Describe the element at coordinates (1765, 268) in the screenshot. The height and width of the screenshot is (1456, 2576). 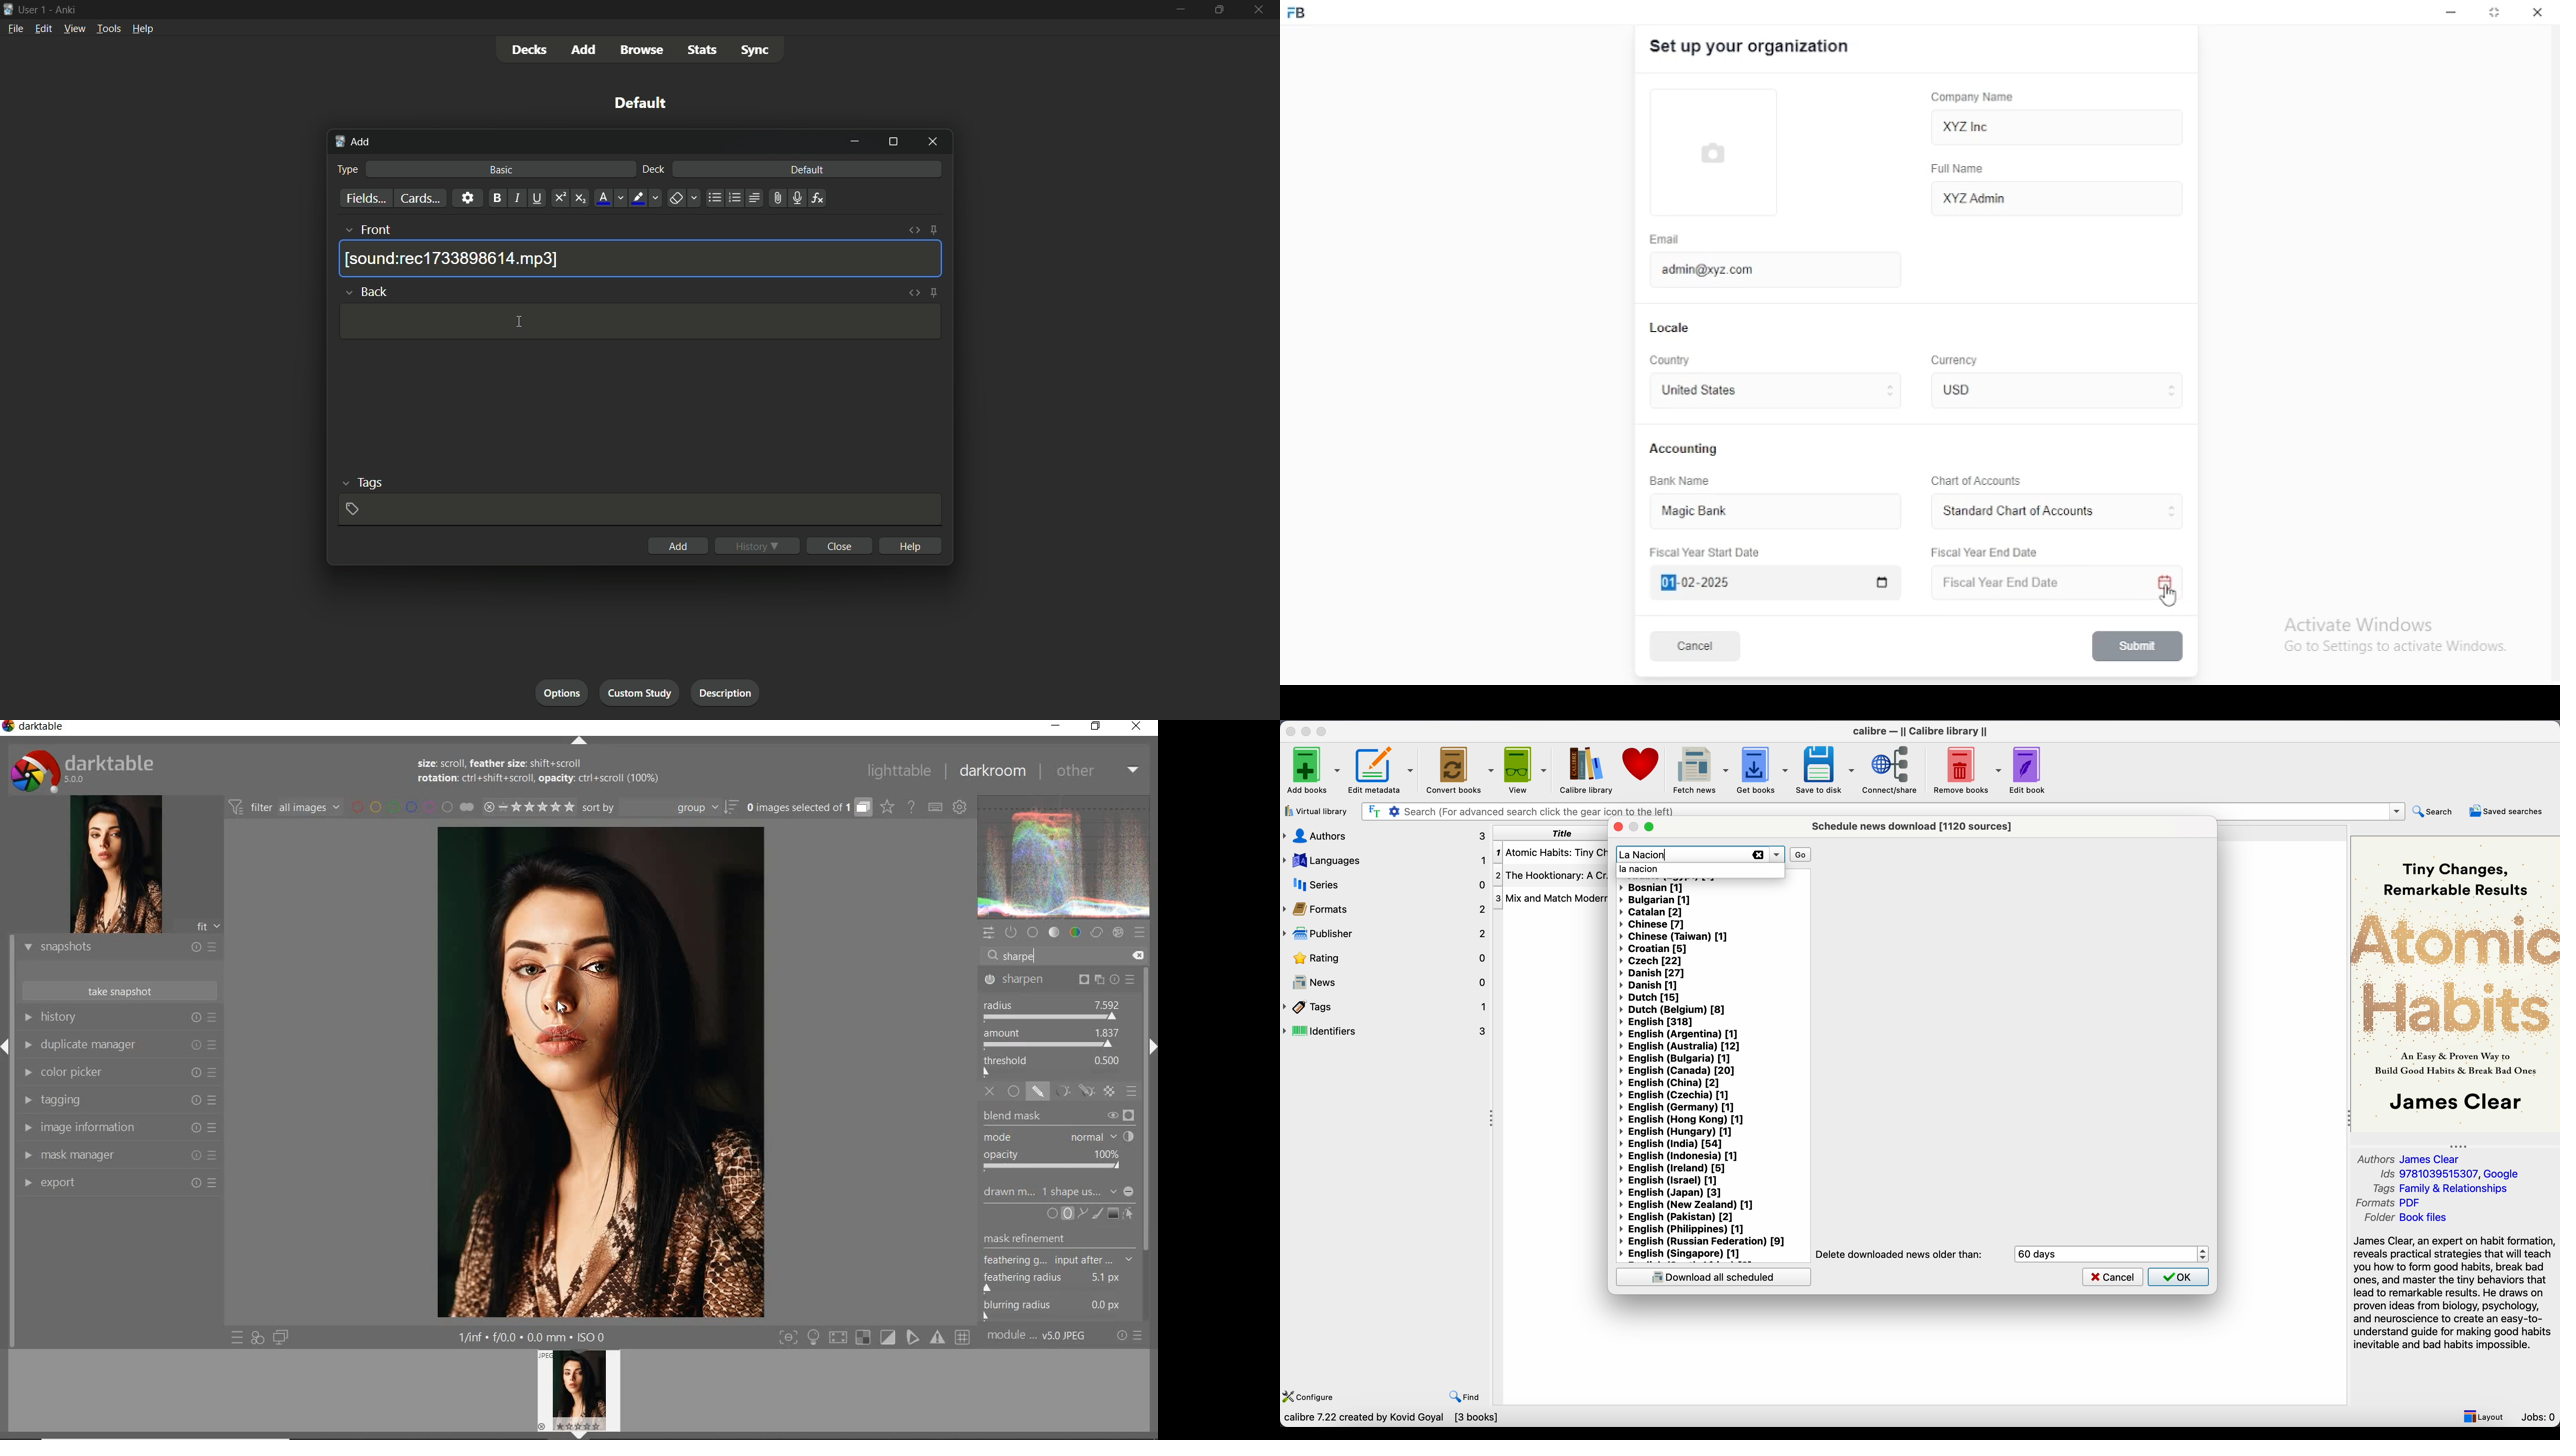
I see `admin@xyz.com` at that location.